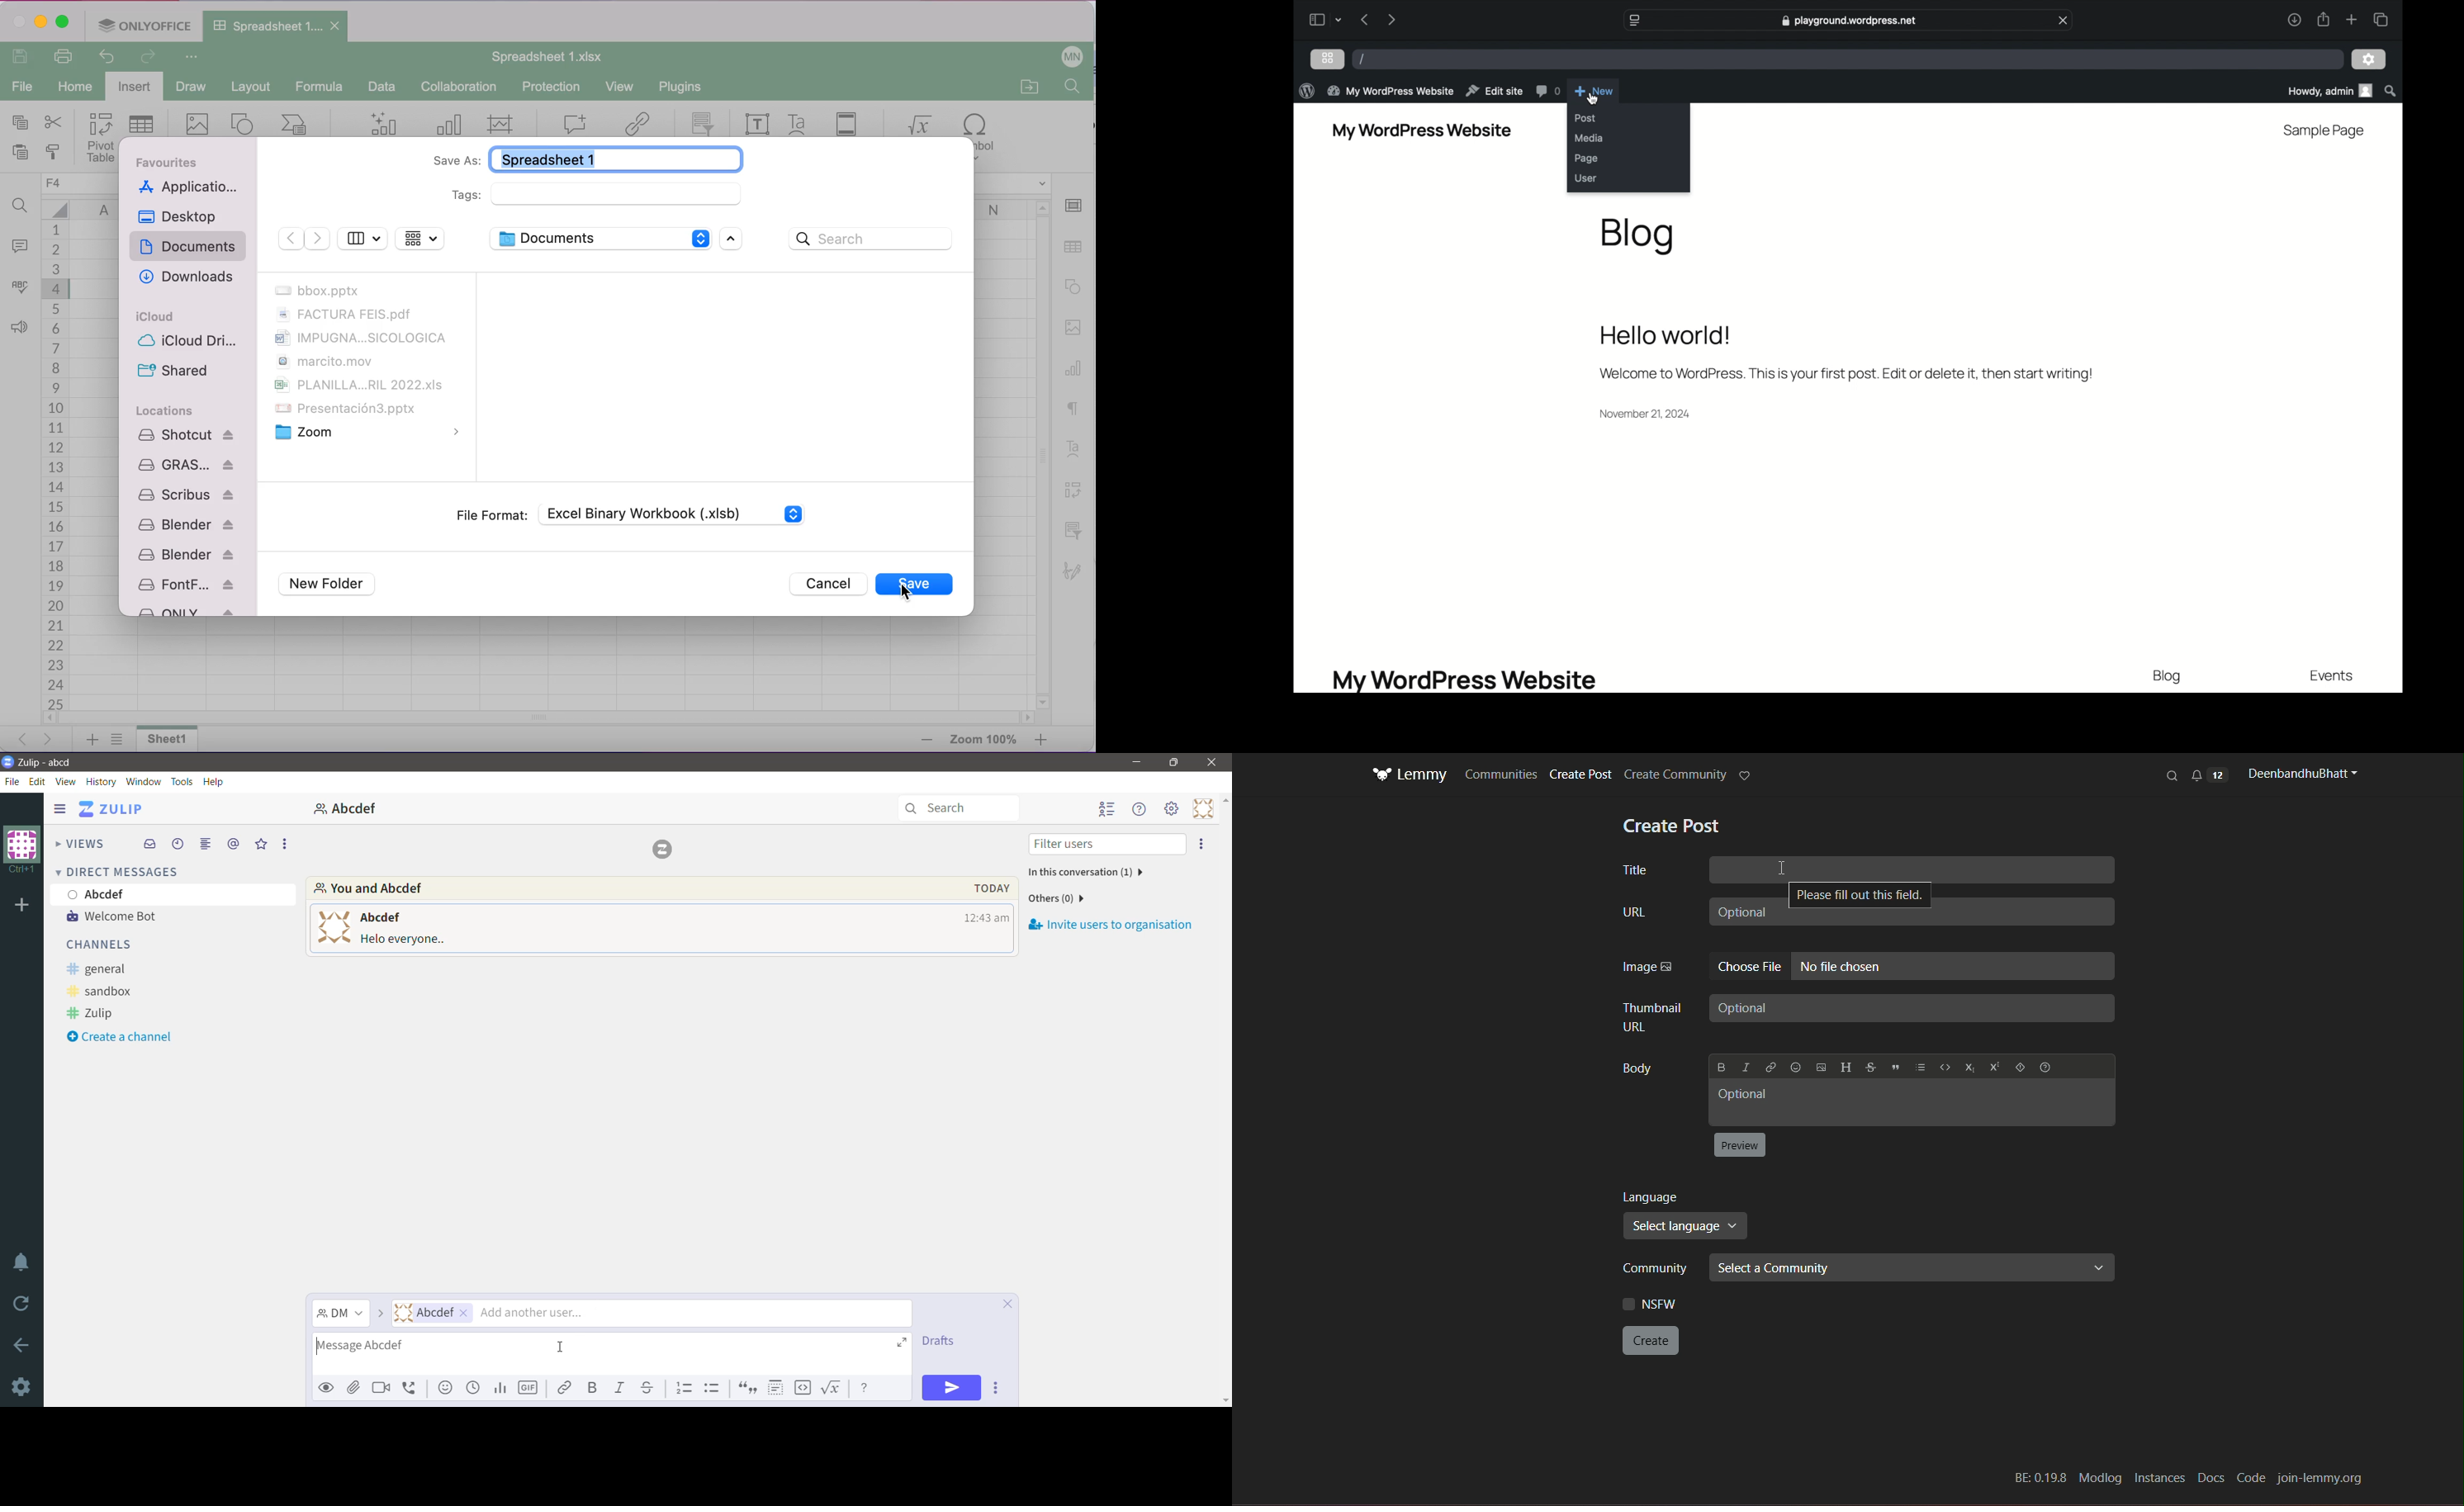 This screenshot has width=2464, height=1512. I want to click on Bold, so click(594, 1388).